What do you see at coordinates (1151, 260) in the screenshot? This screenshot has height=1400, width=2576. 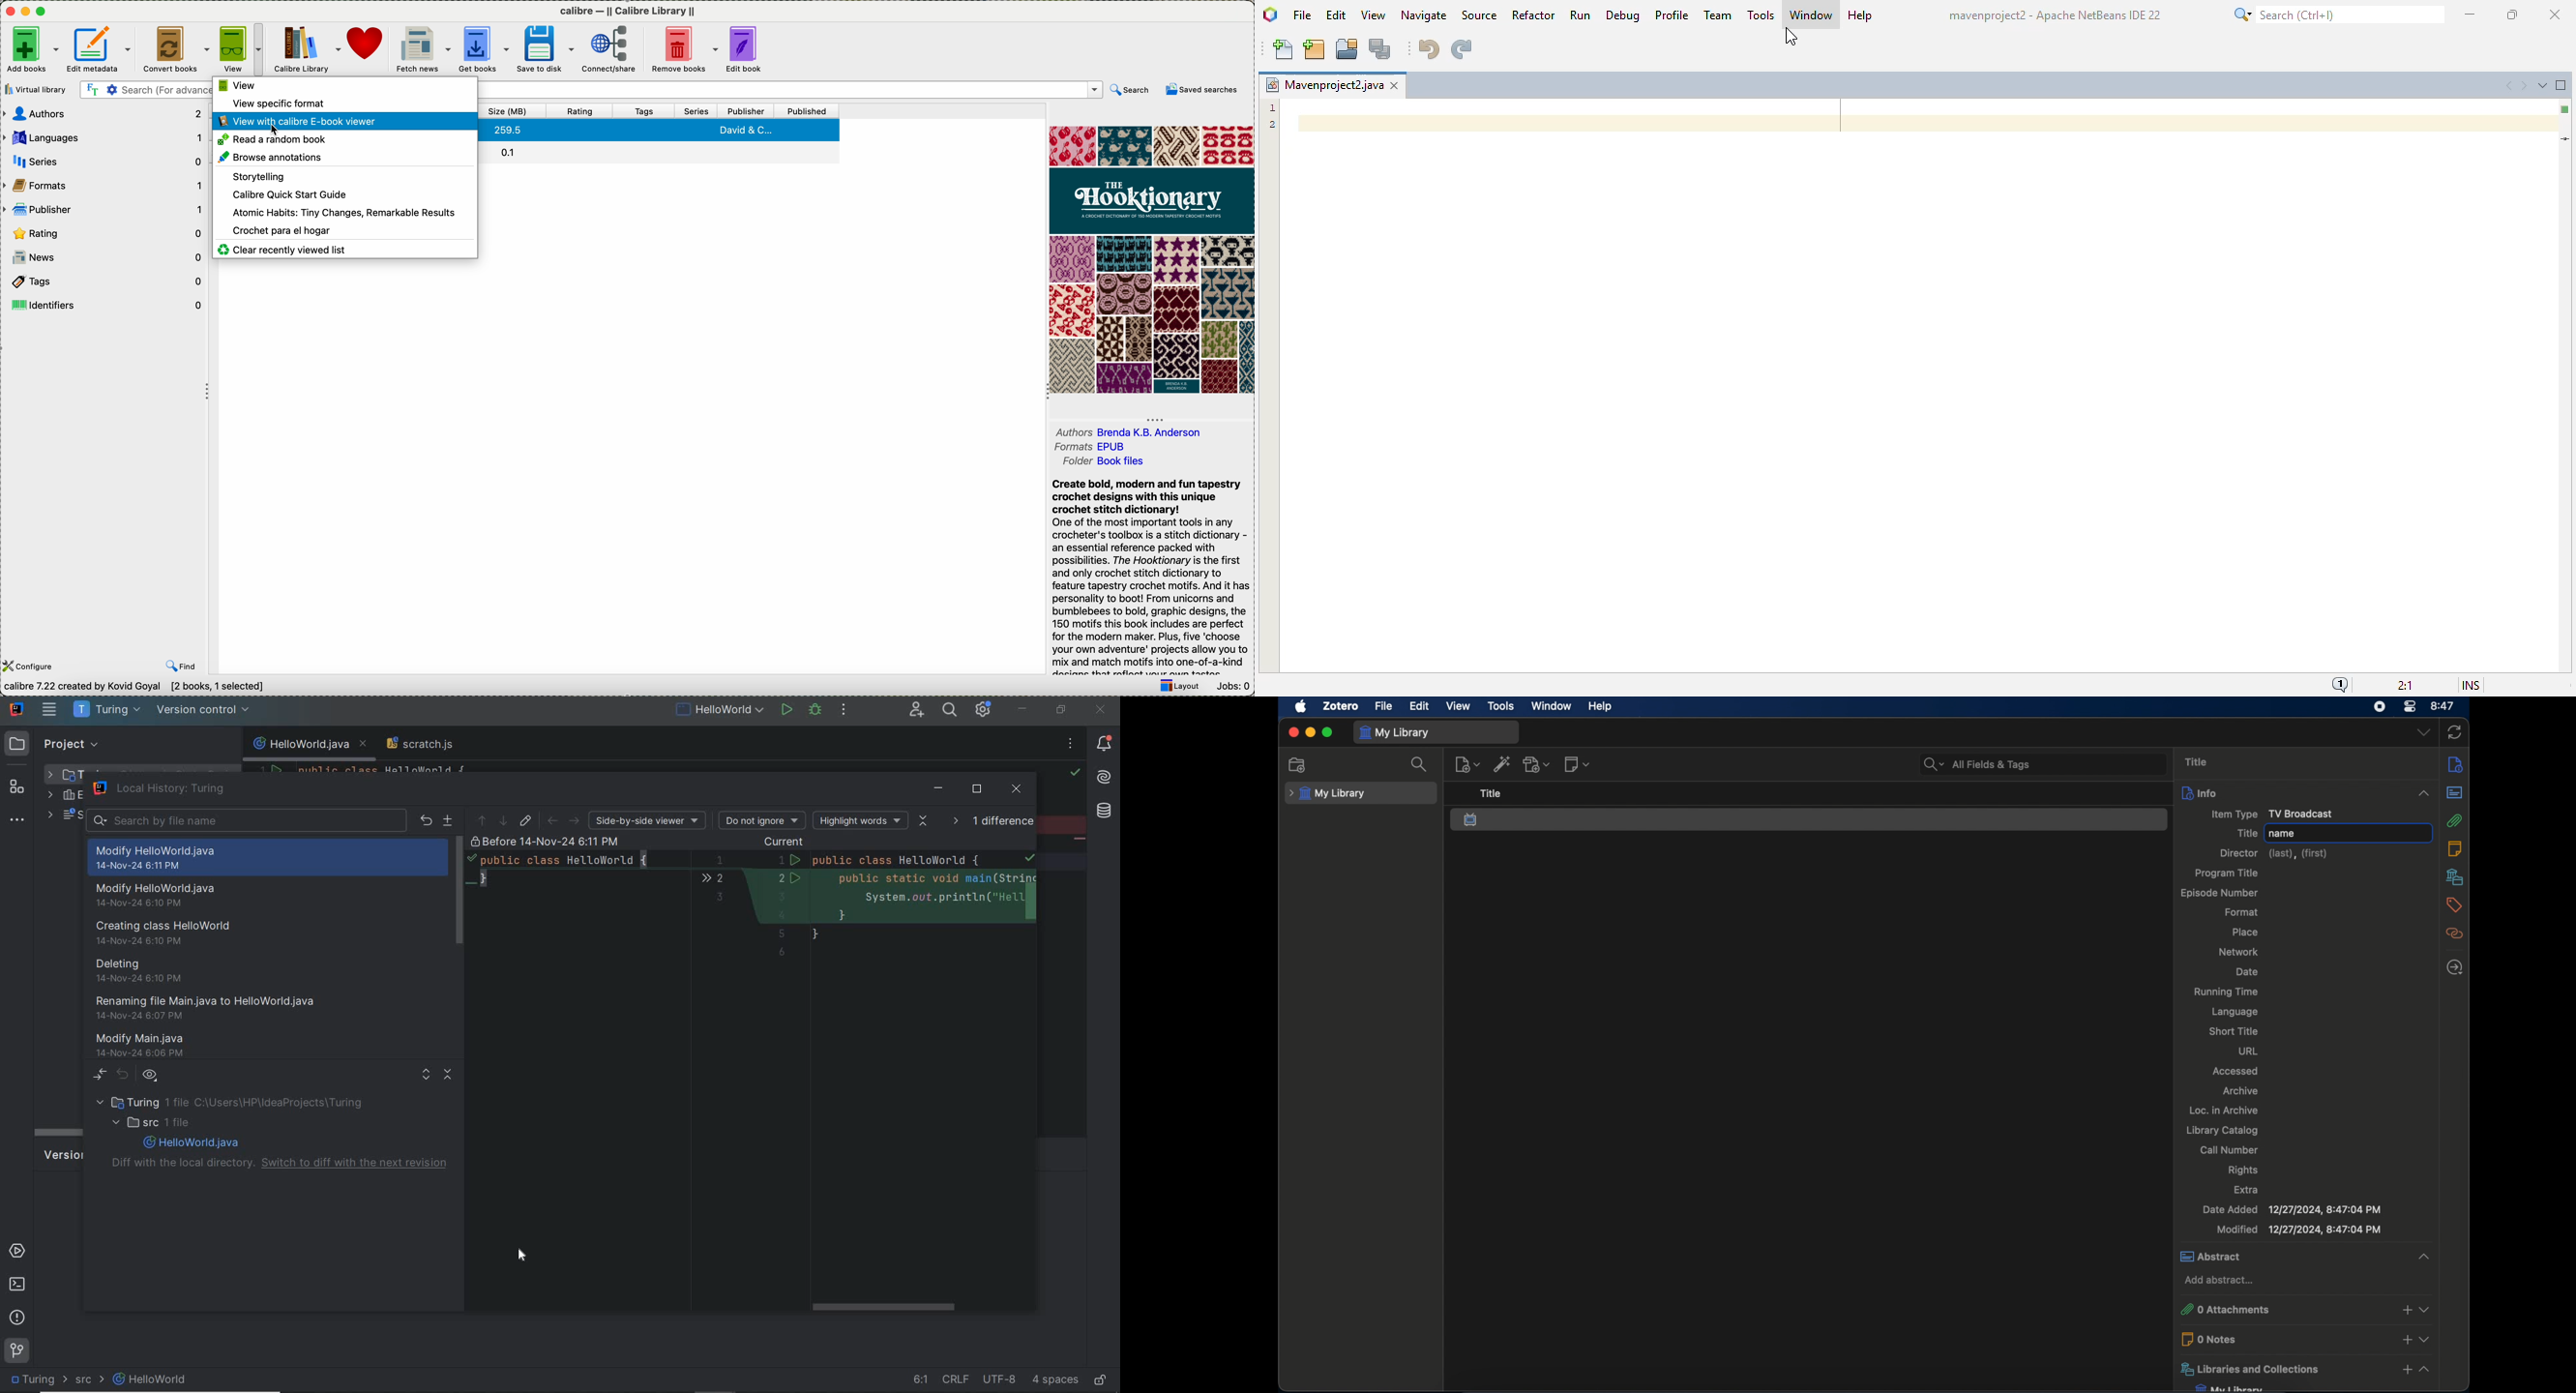 I see `book cover preview` at bounding box center [1151, 260].